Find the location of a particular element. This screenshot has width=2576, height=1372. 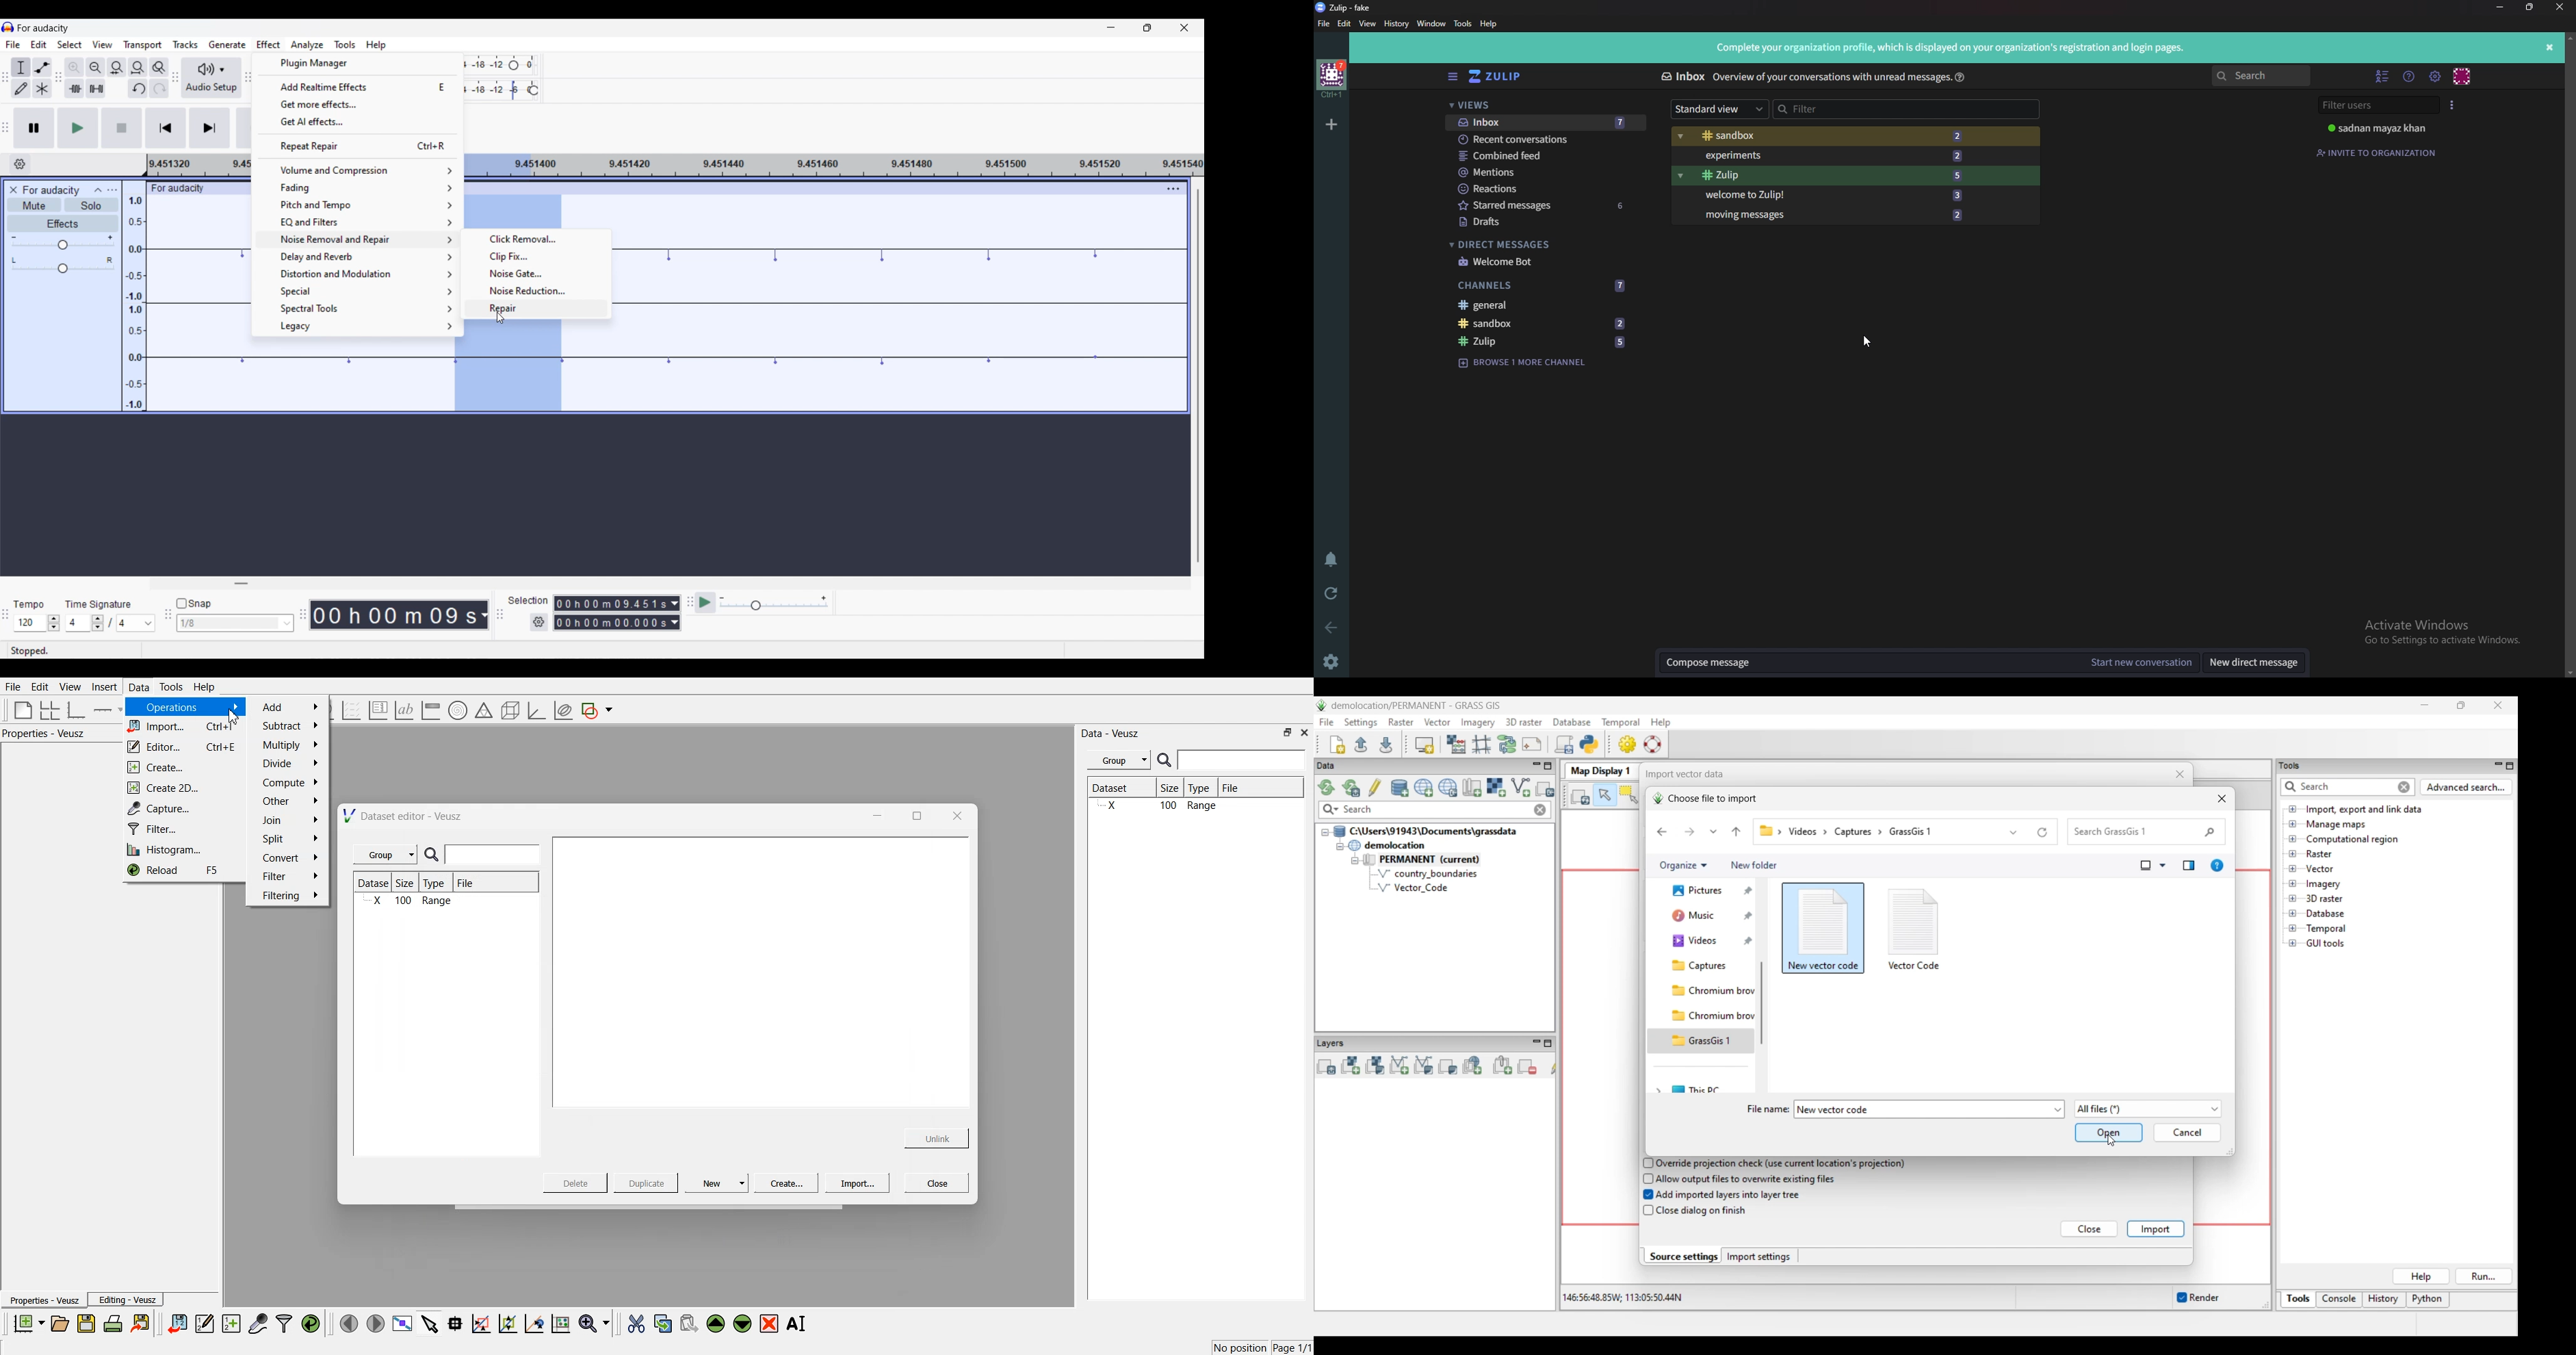

Timeline options is located at coordinates (20, 164).